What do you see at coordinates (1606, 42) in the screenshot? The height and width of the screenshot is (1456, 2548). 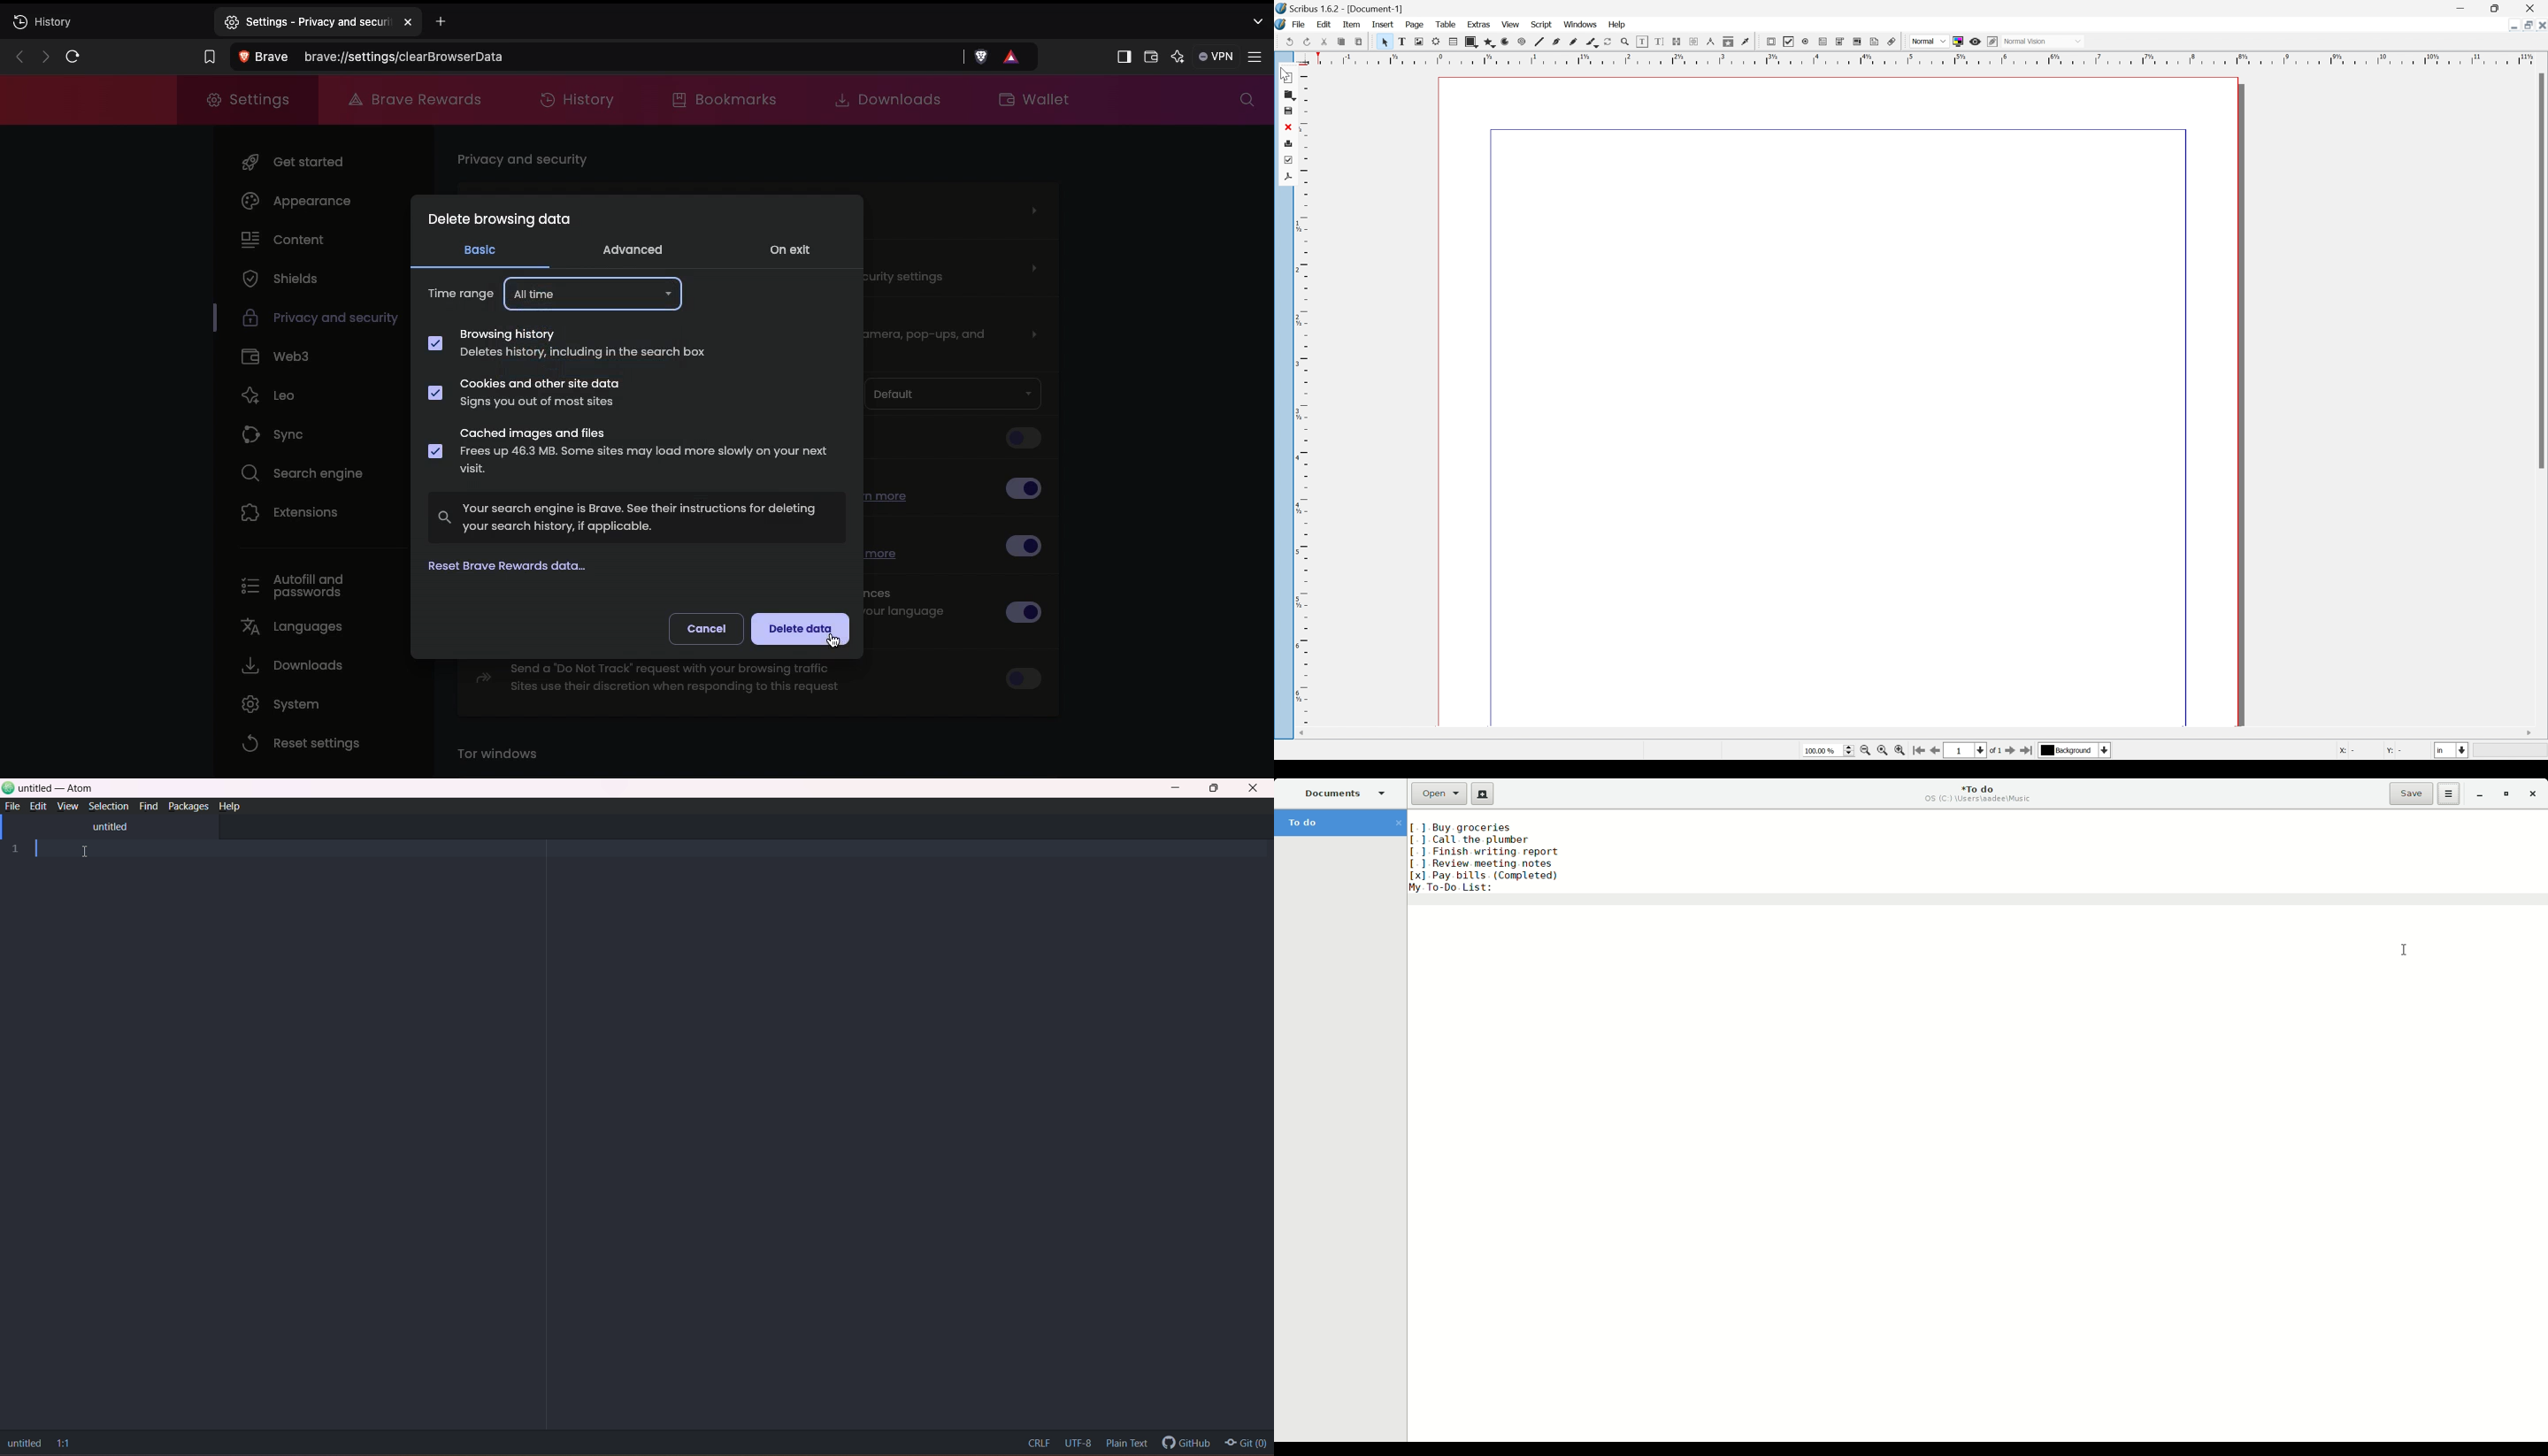 I see `polygon` at bounding box center [1606, 42].